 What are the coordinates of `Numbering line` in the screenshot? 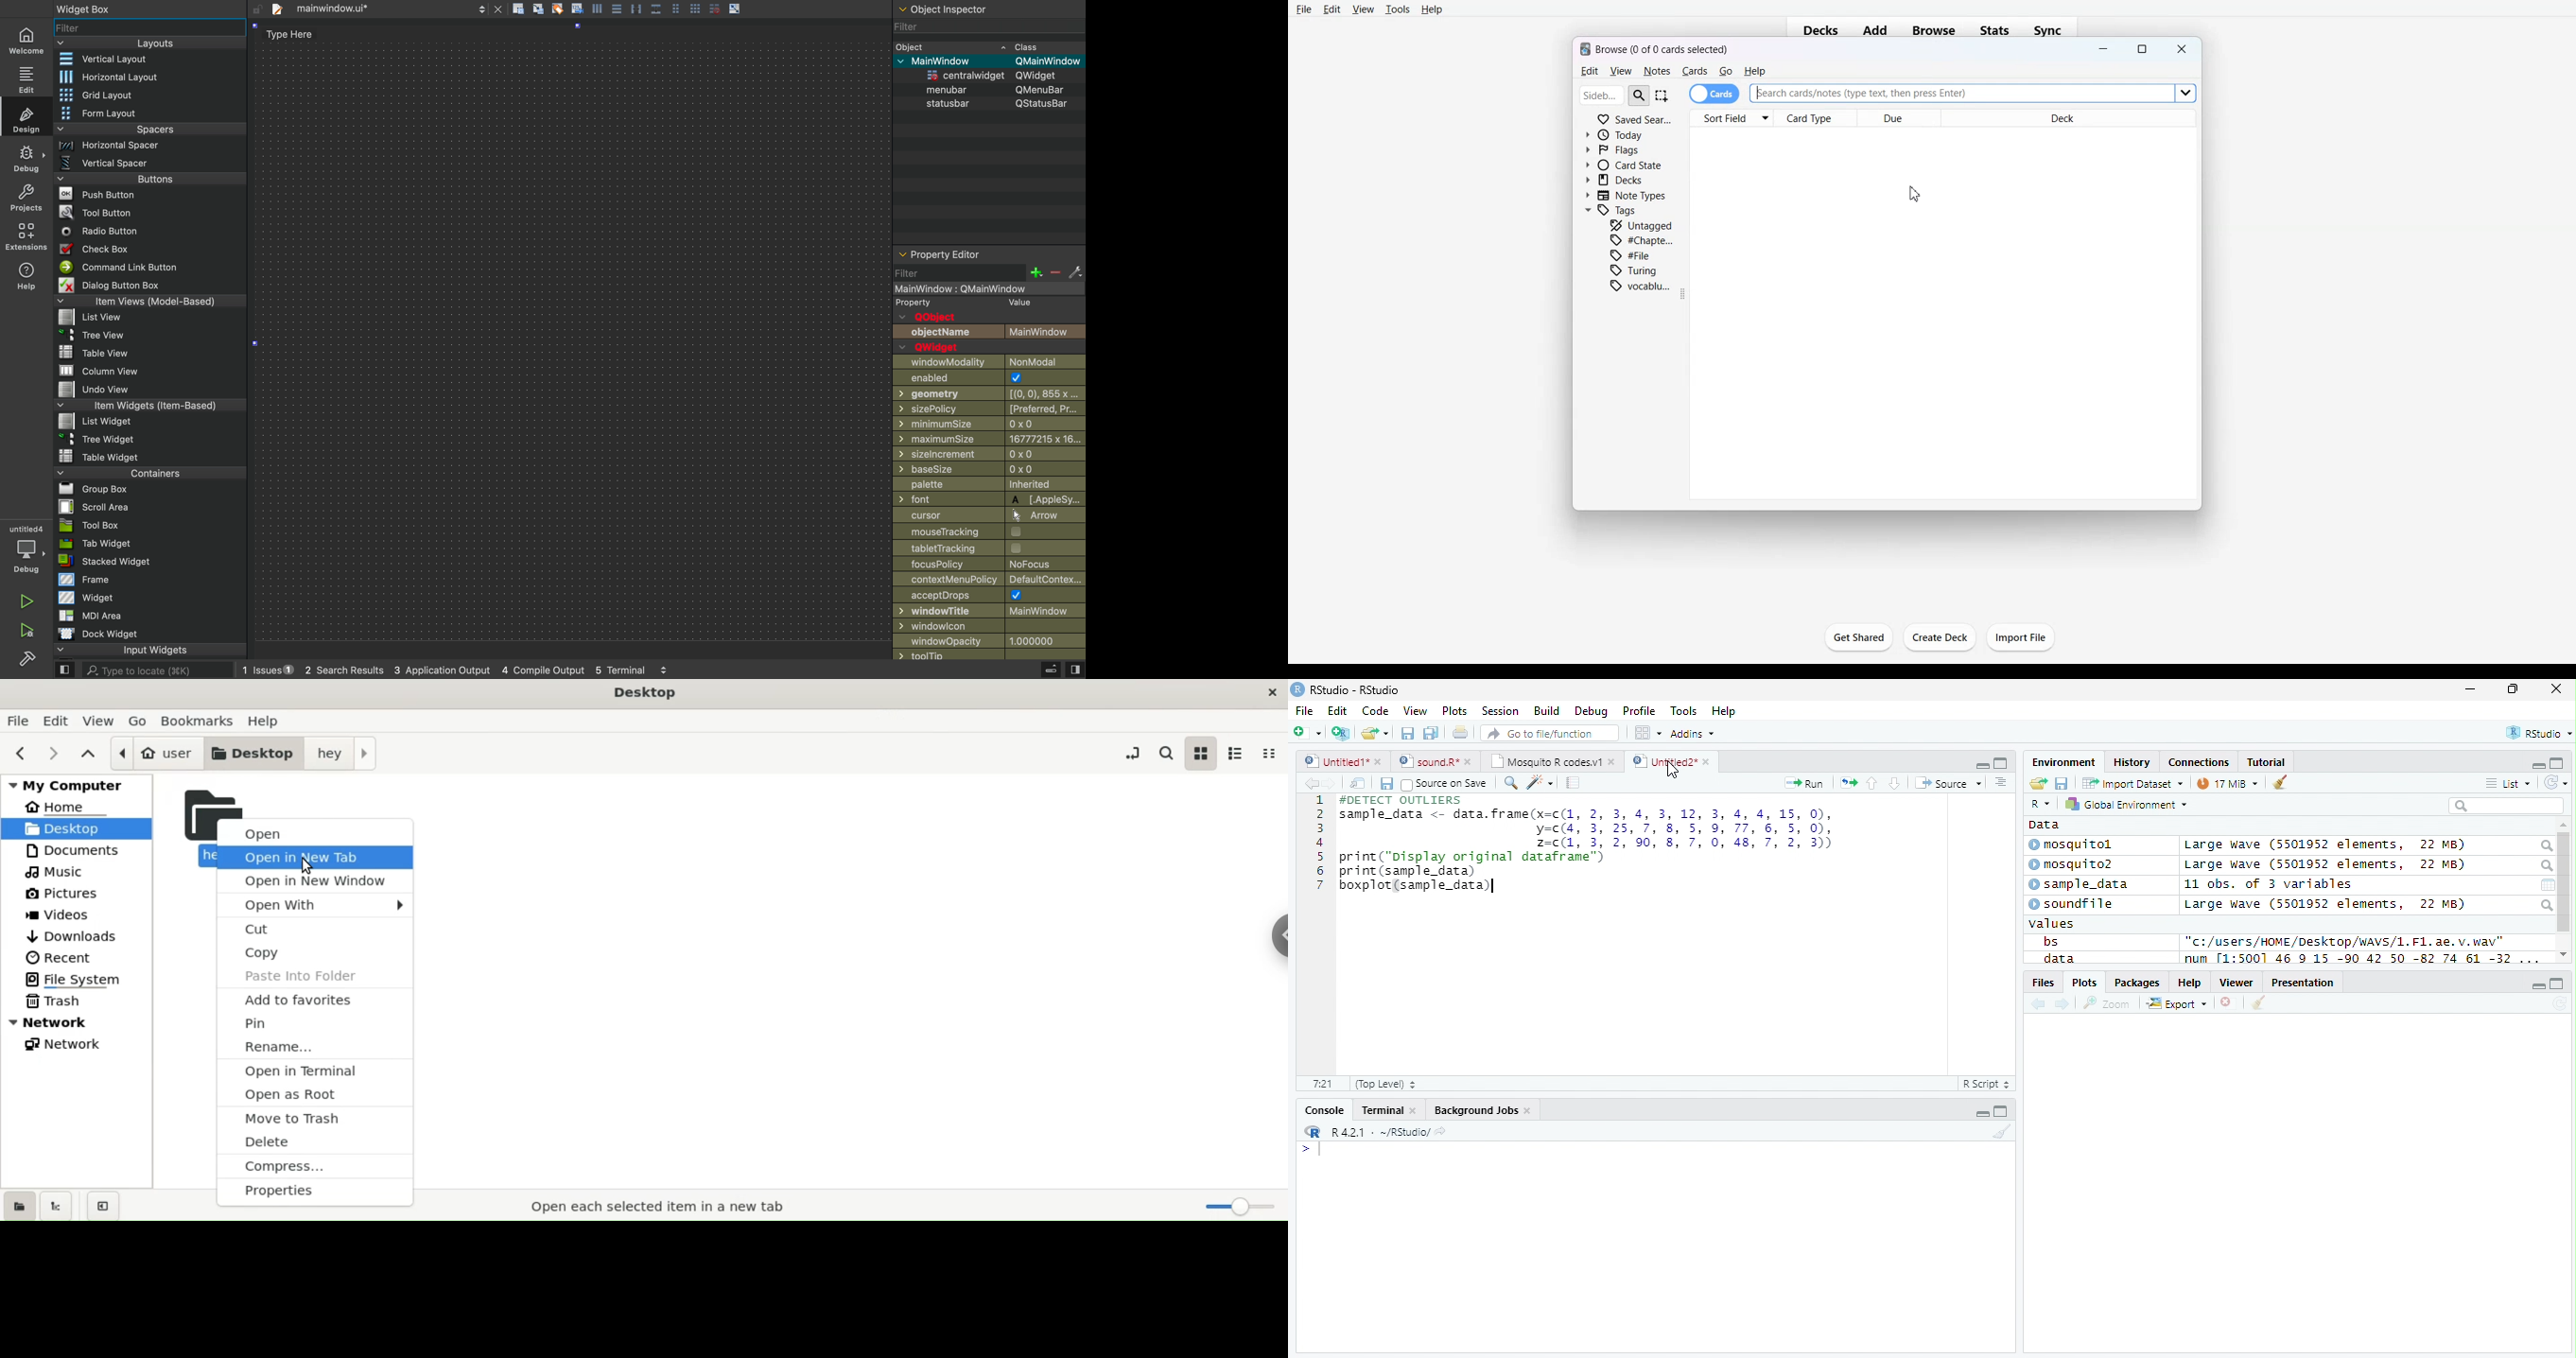 It's located at (1320, 843).